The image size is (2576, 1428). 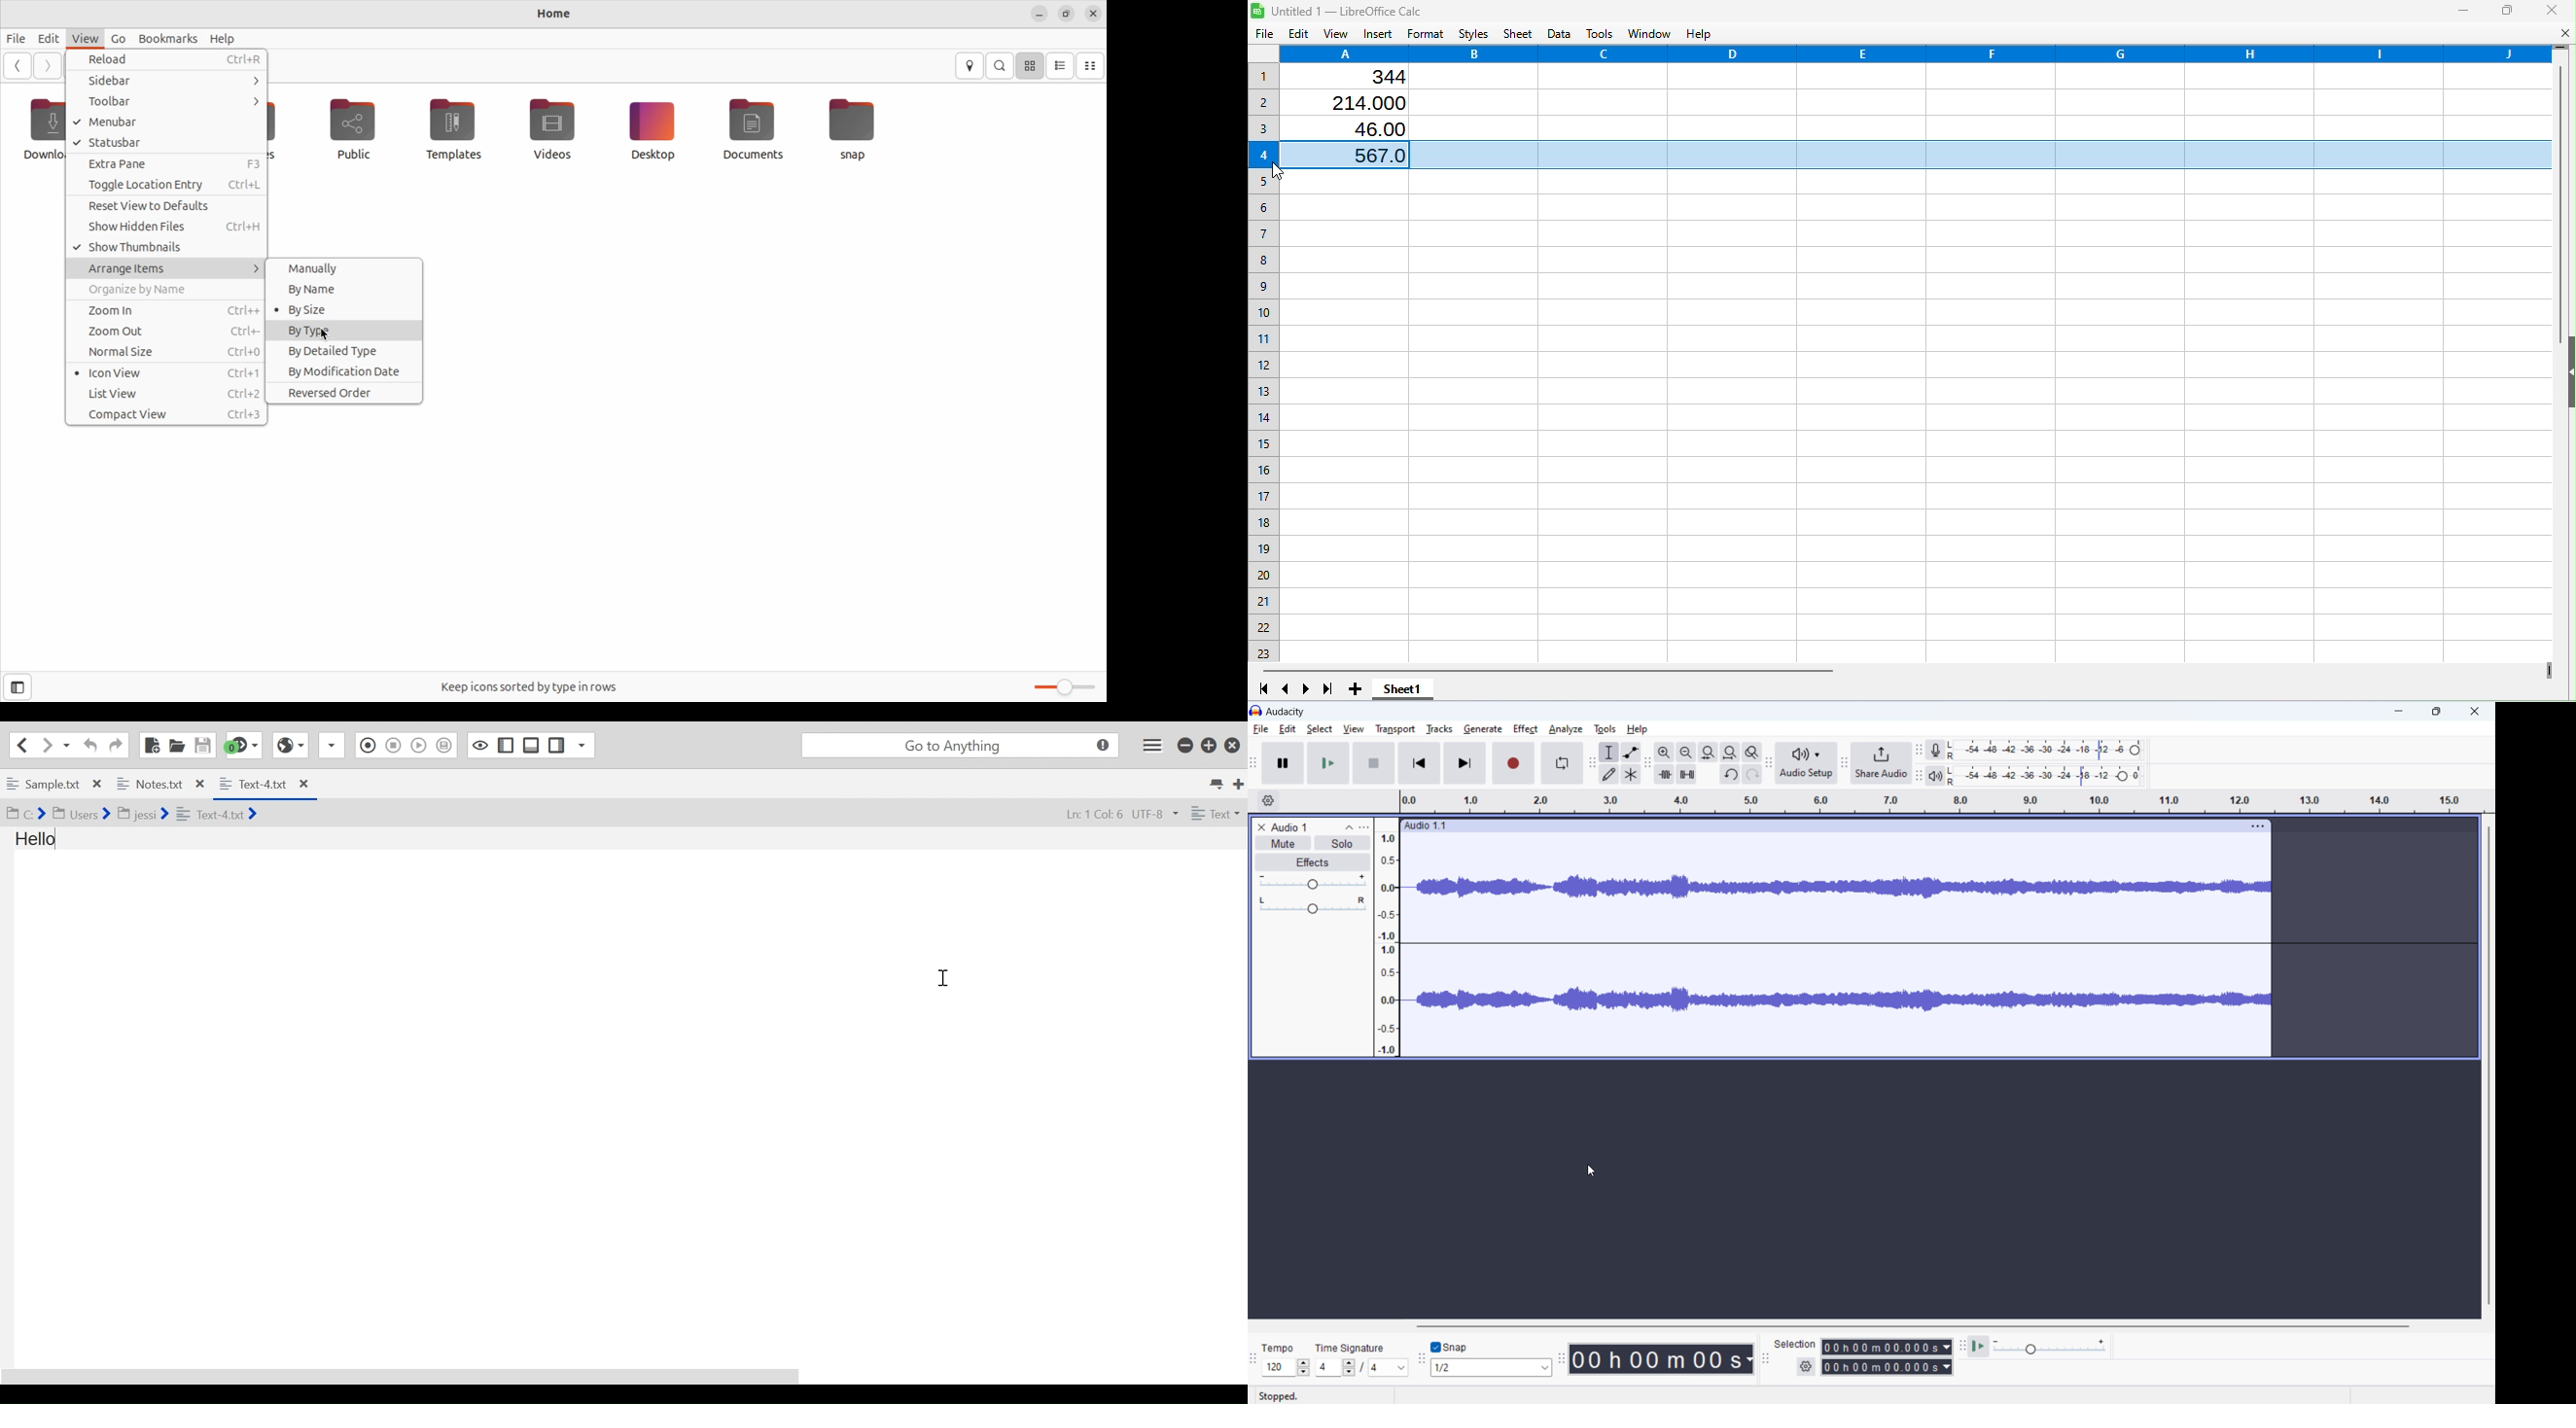 What do you see at coordinates (1371, 130) in the screenshot?
I see `46.00` at bounding box center [1371, 130].